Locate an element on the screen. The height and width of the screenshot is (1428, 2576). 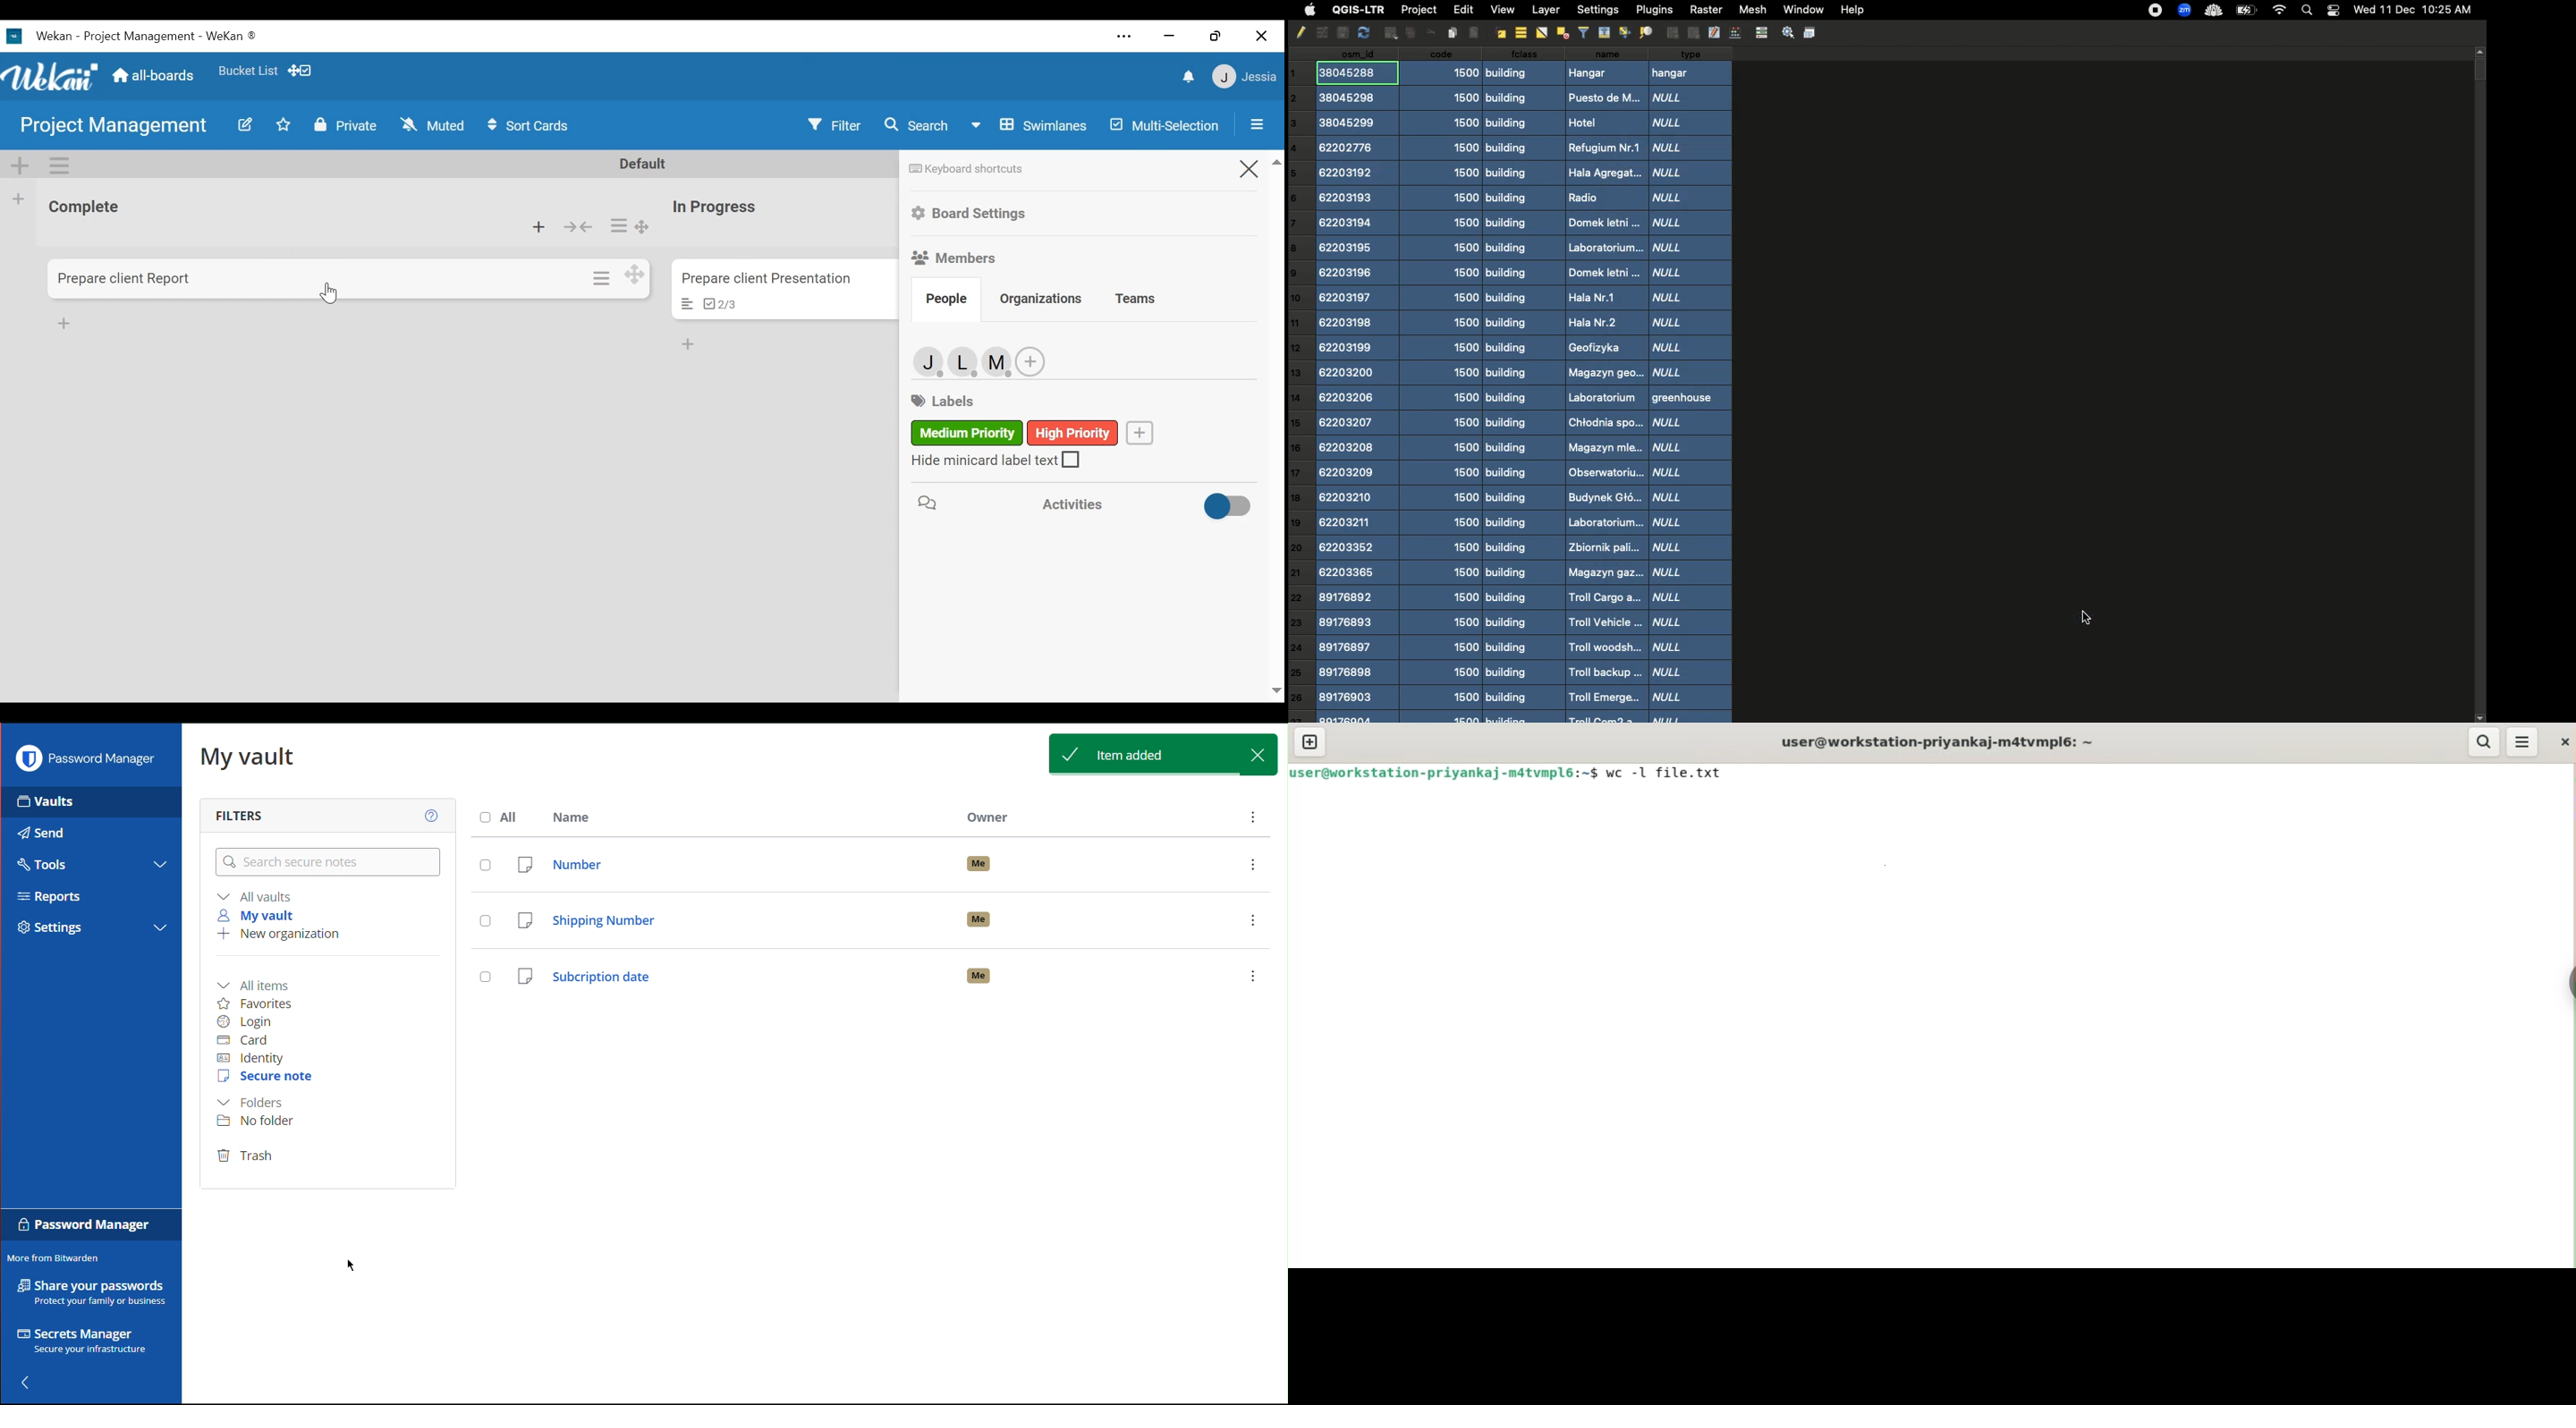
Raster is located at coordinates (1705, 9).